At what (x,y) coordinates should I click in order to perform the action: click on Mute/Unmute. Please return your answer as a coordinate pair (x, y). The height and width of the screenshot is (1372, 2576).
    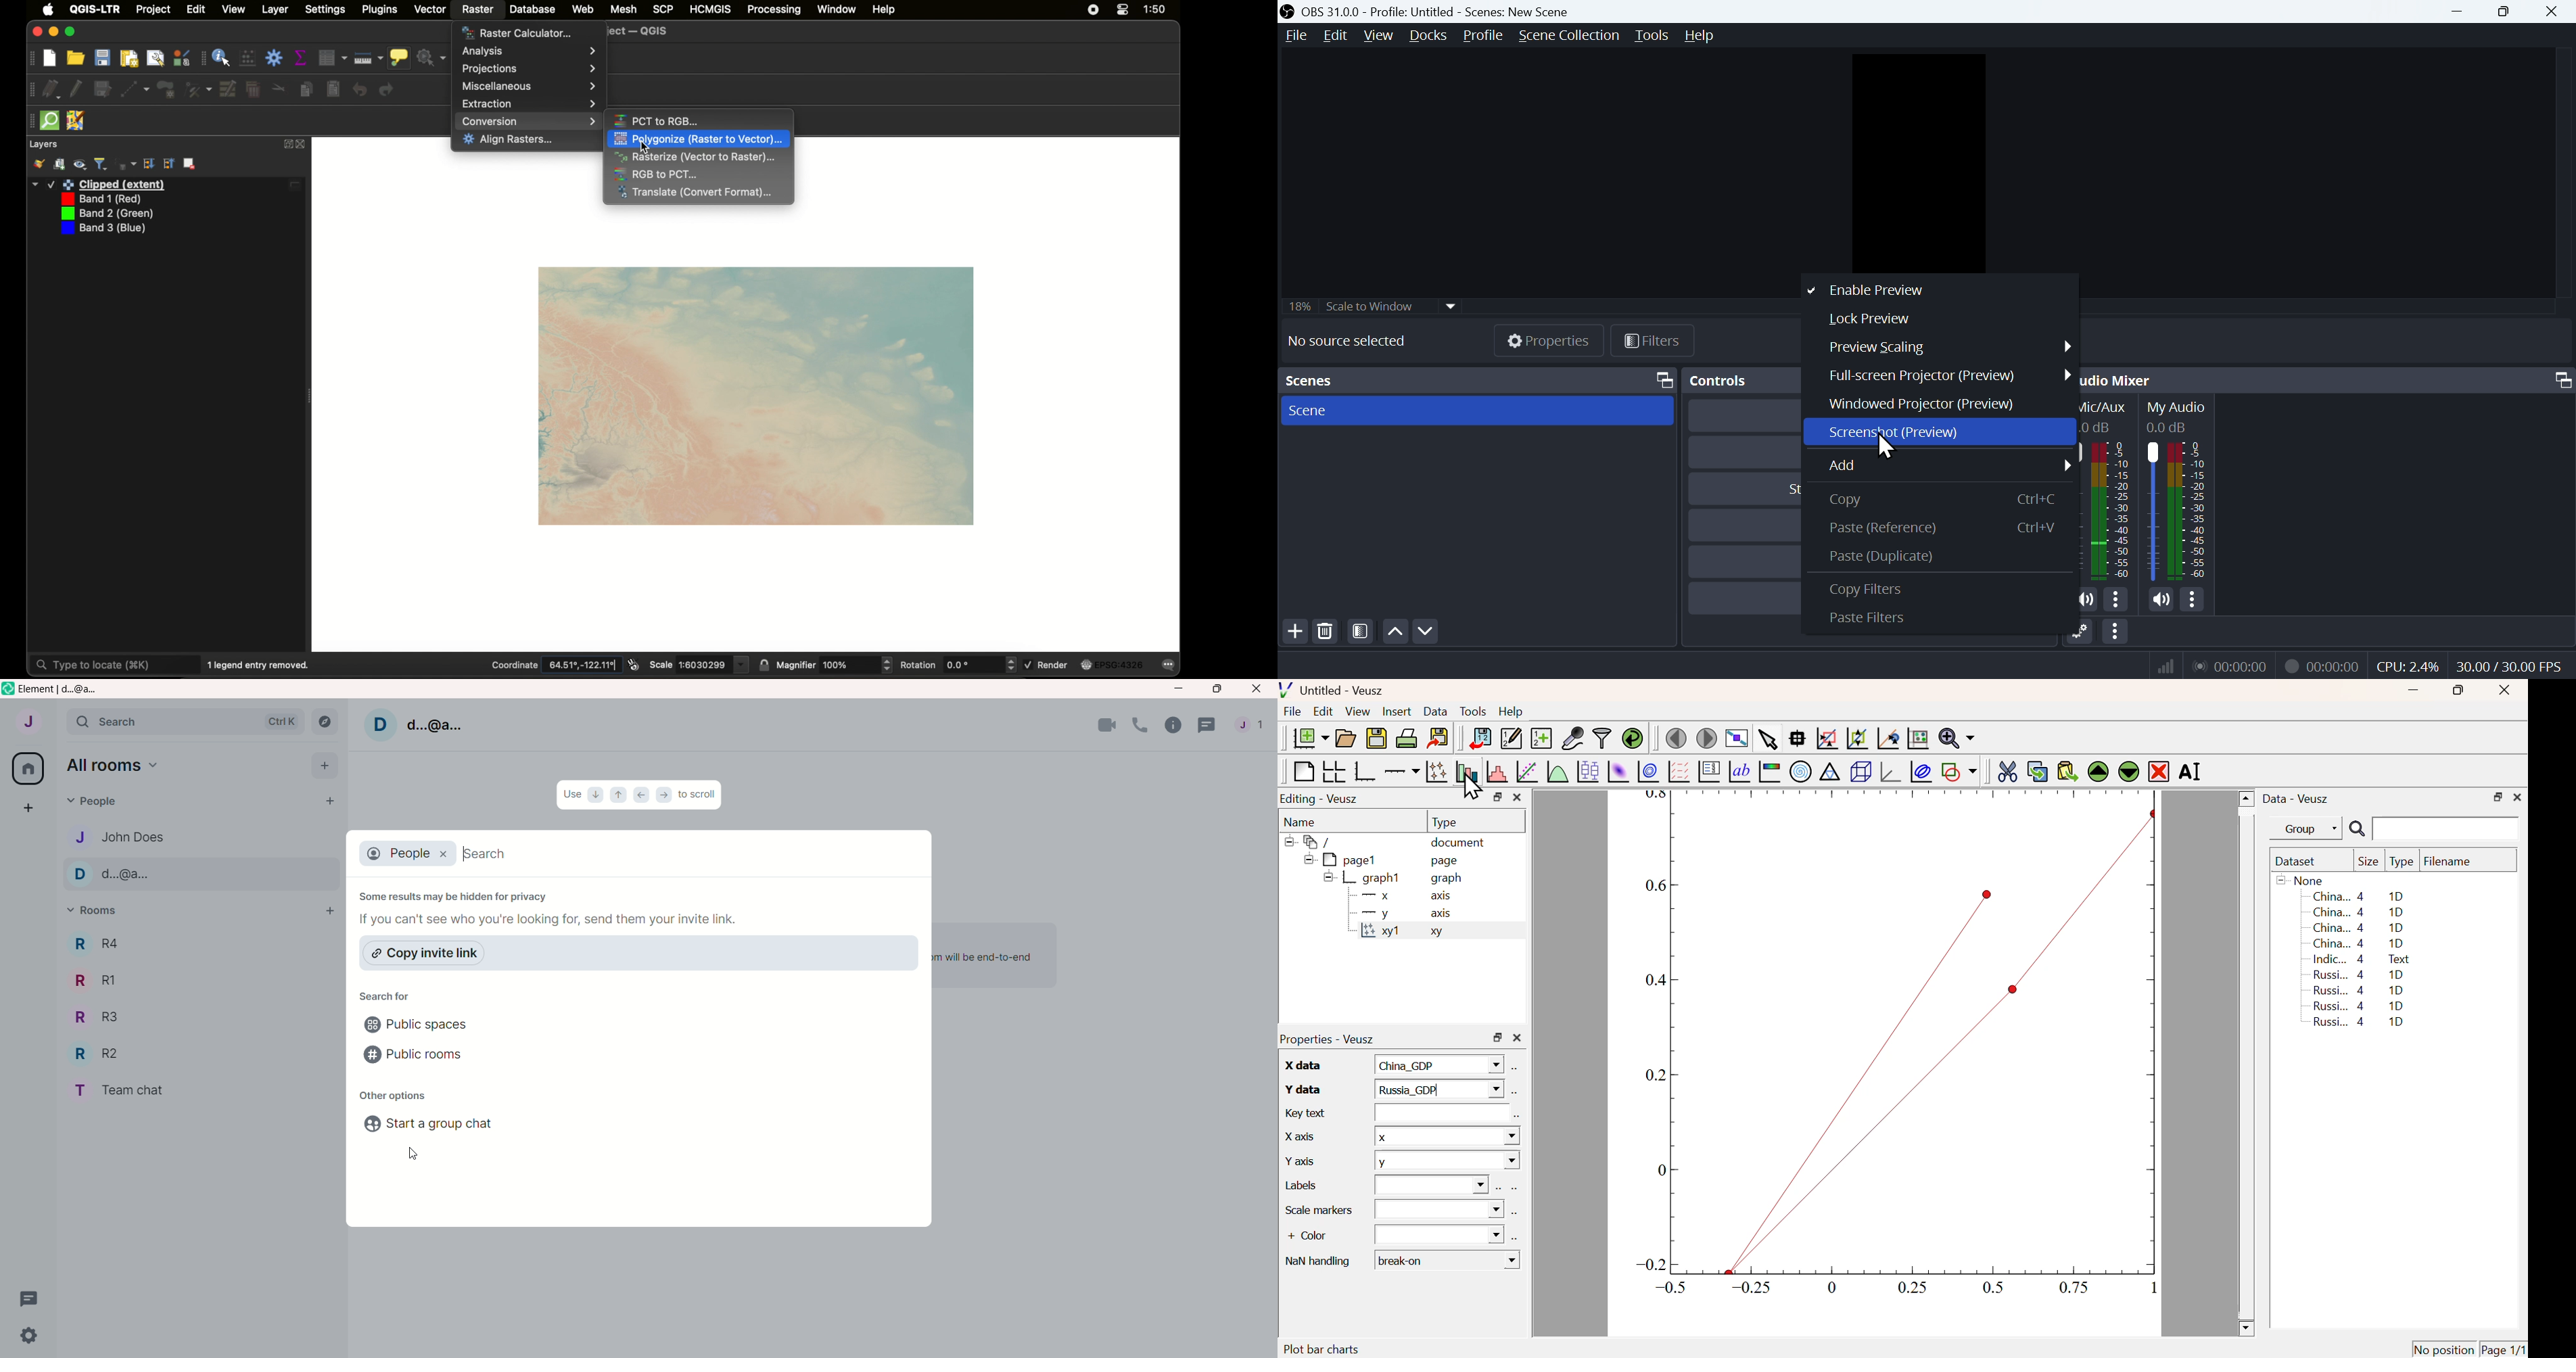
    Looking at the image, I should click on (2083, 598).